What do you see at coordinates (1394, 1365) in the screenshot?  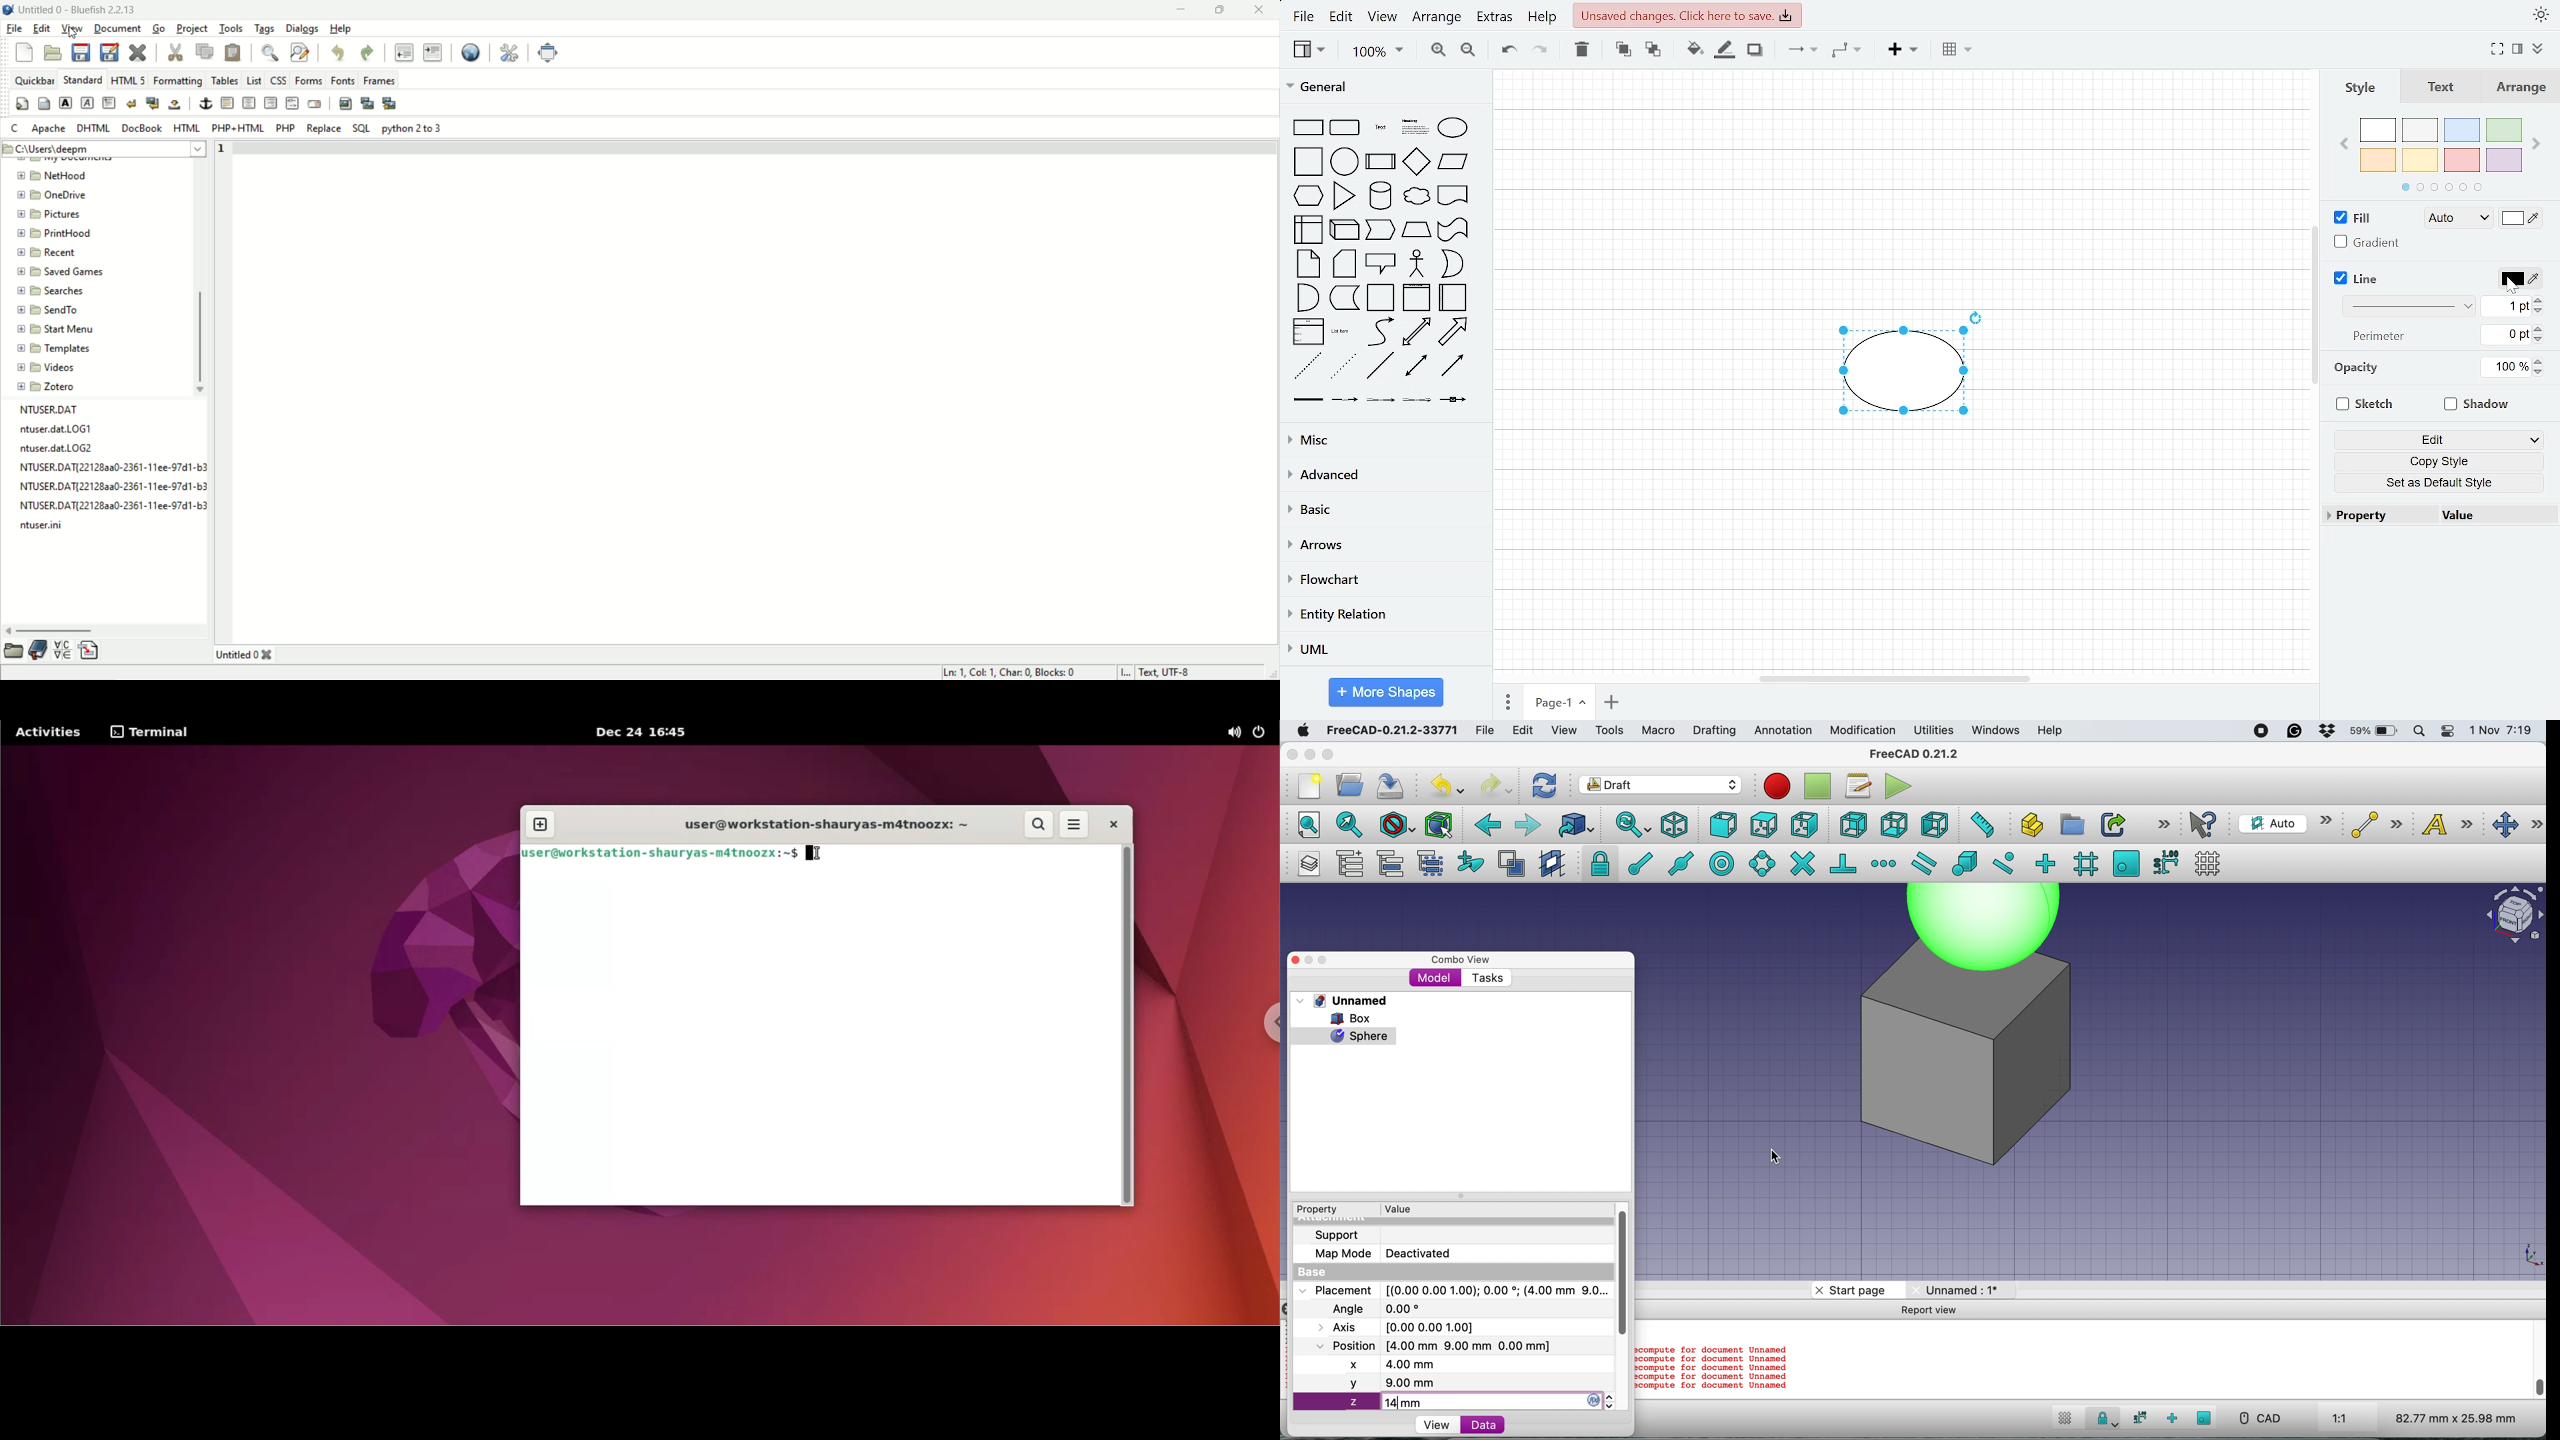 I see `new x axis value` at bounding box center [1394, 1365].